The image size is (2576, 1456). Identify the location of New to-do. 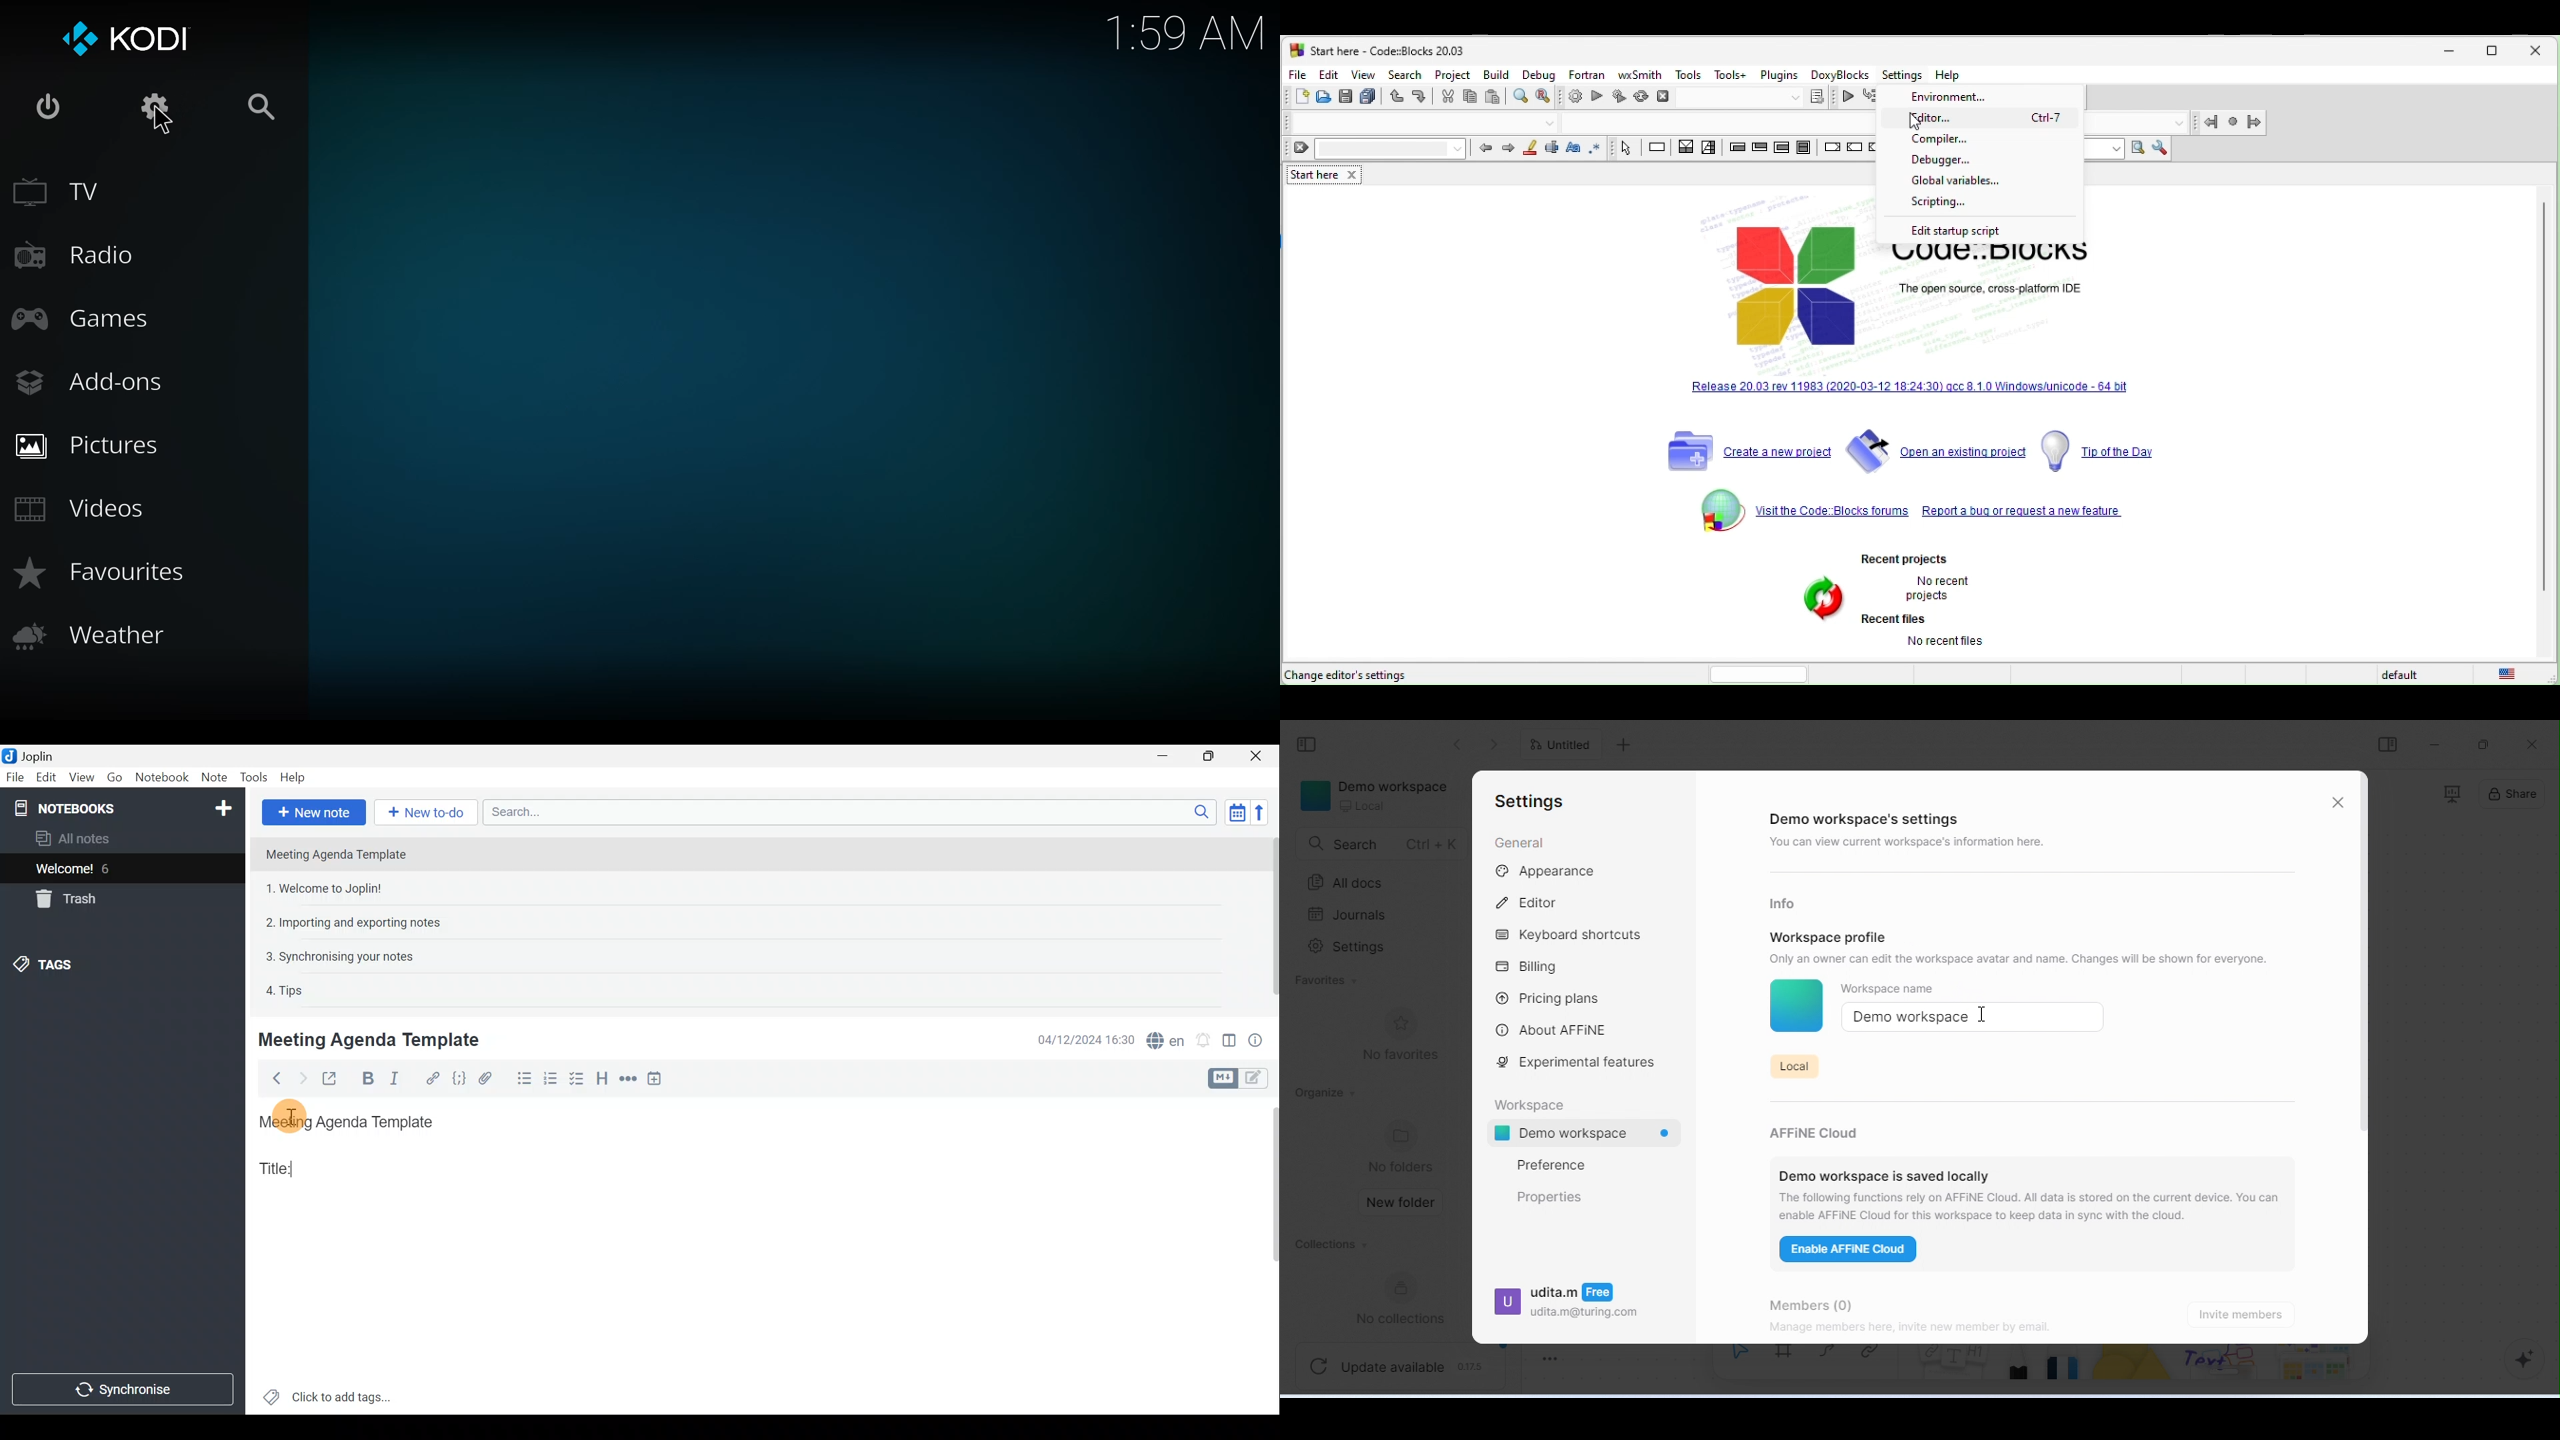
(423, 812).